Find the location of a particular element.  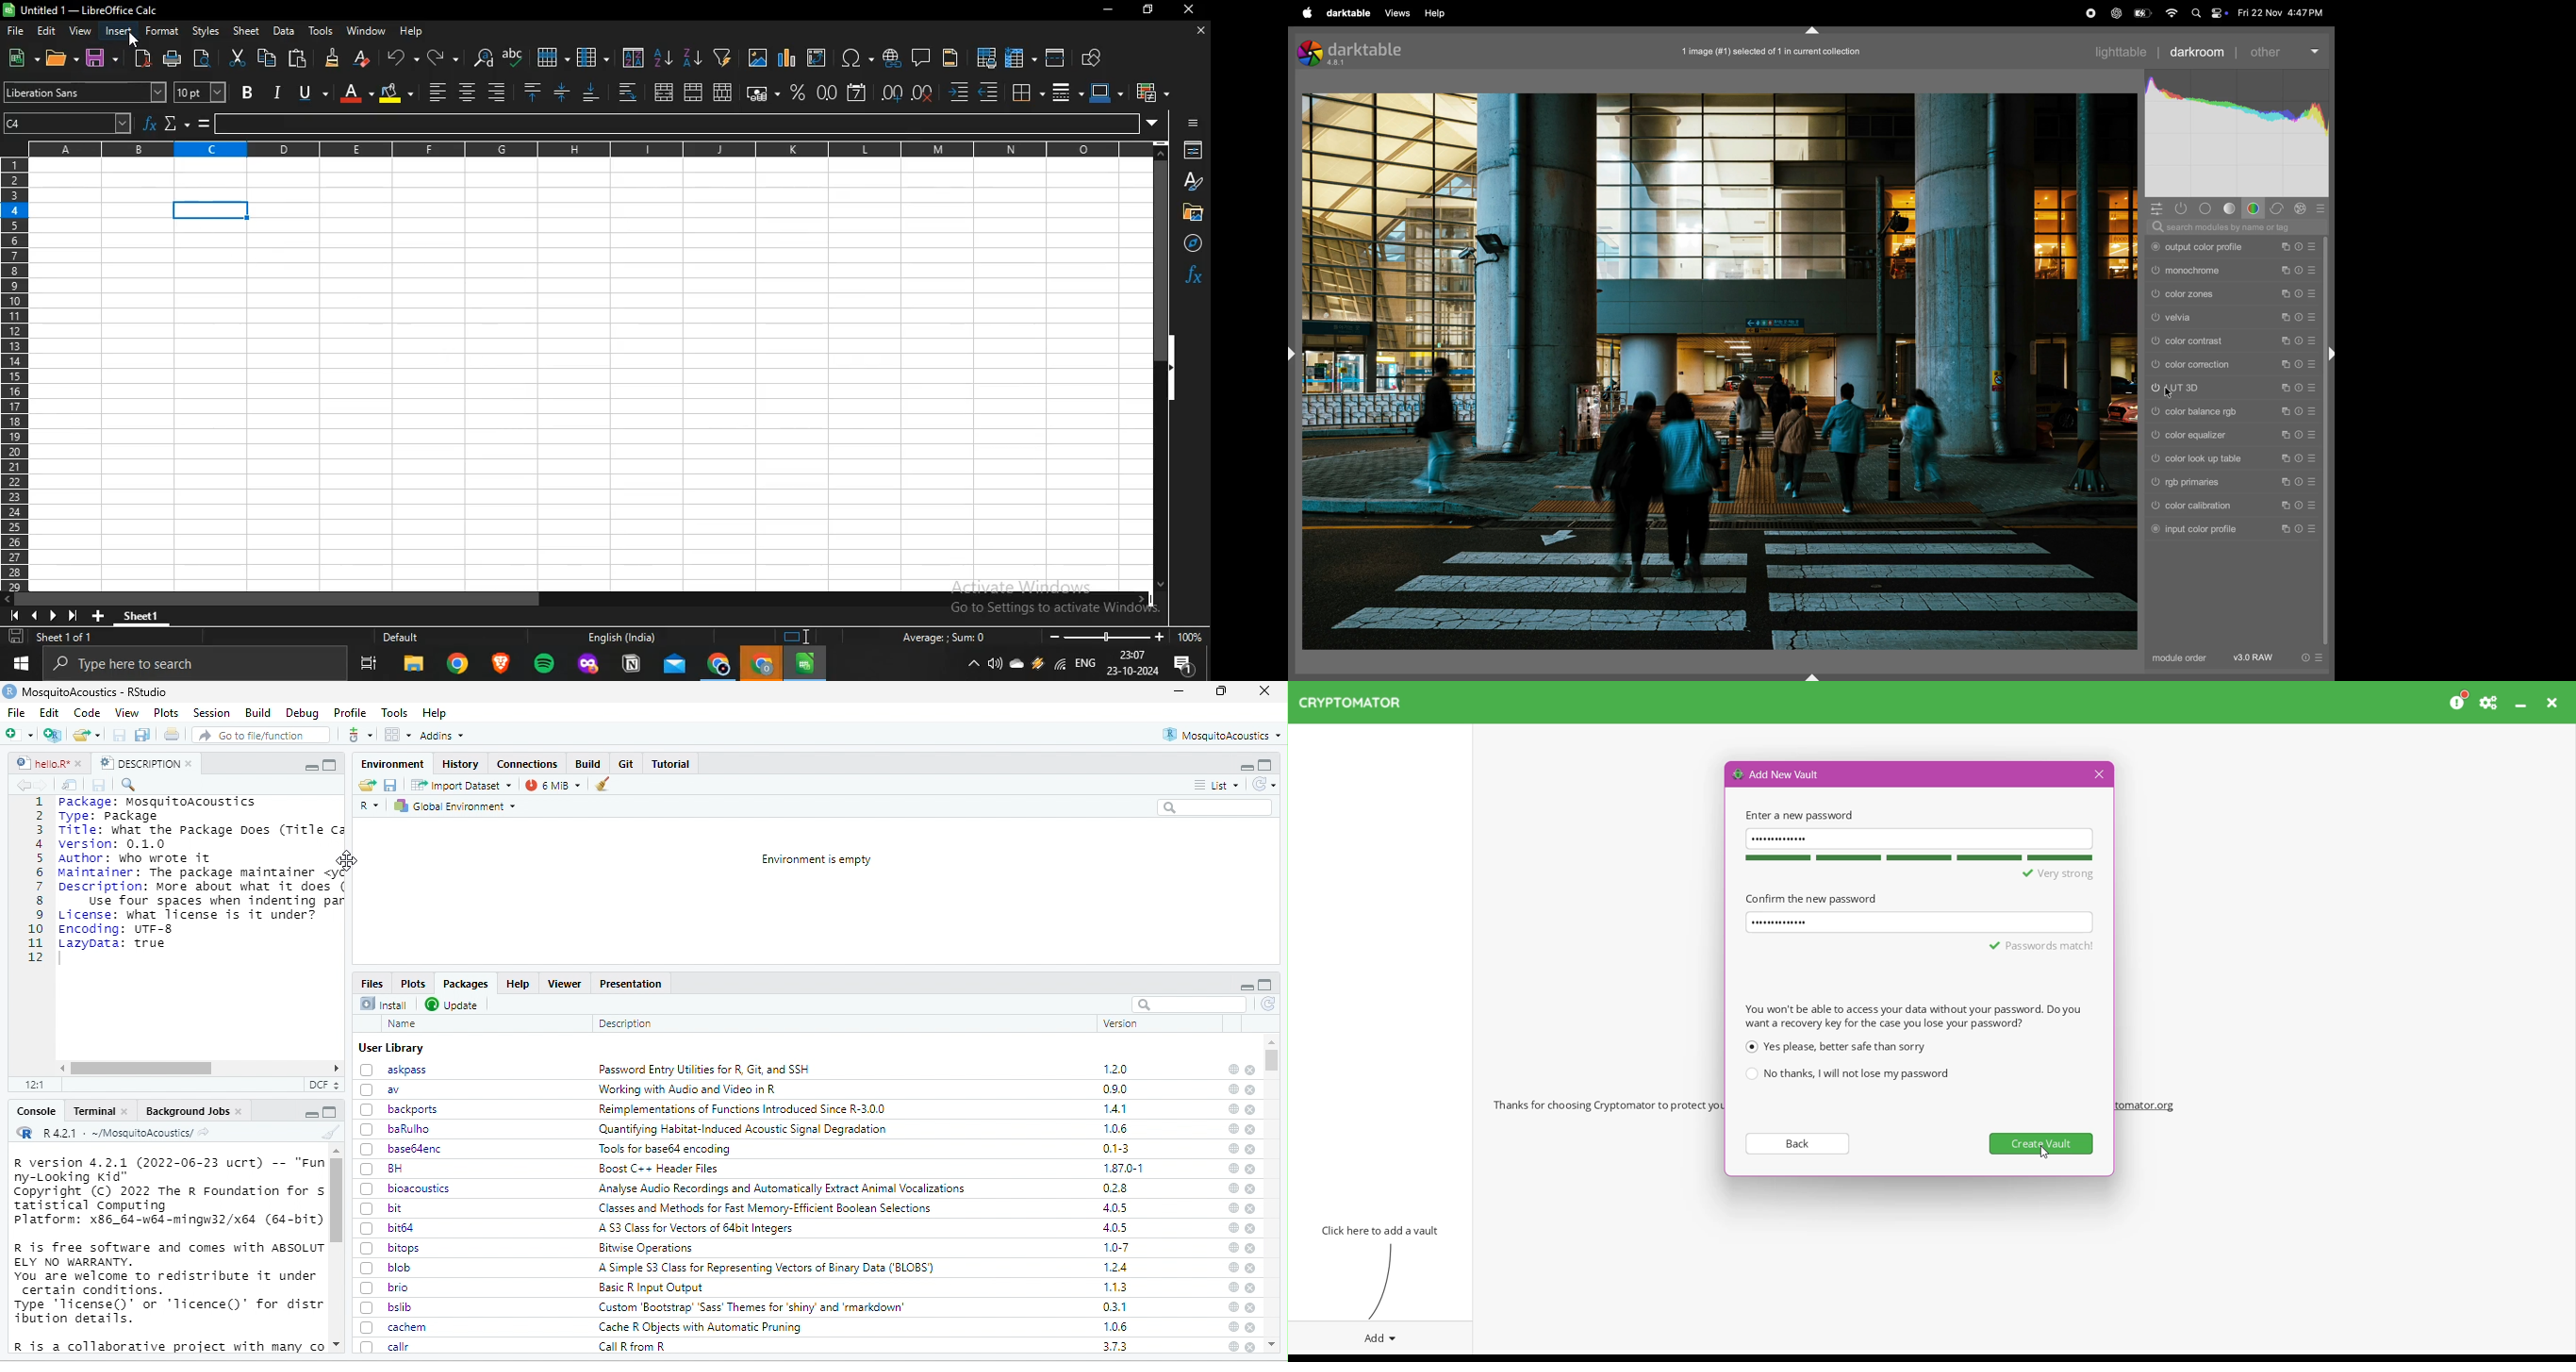

velvia  is located at coordinates (2220, 317).